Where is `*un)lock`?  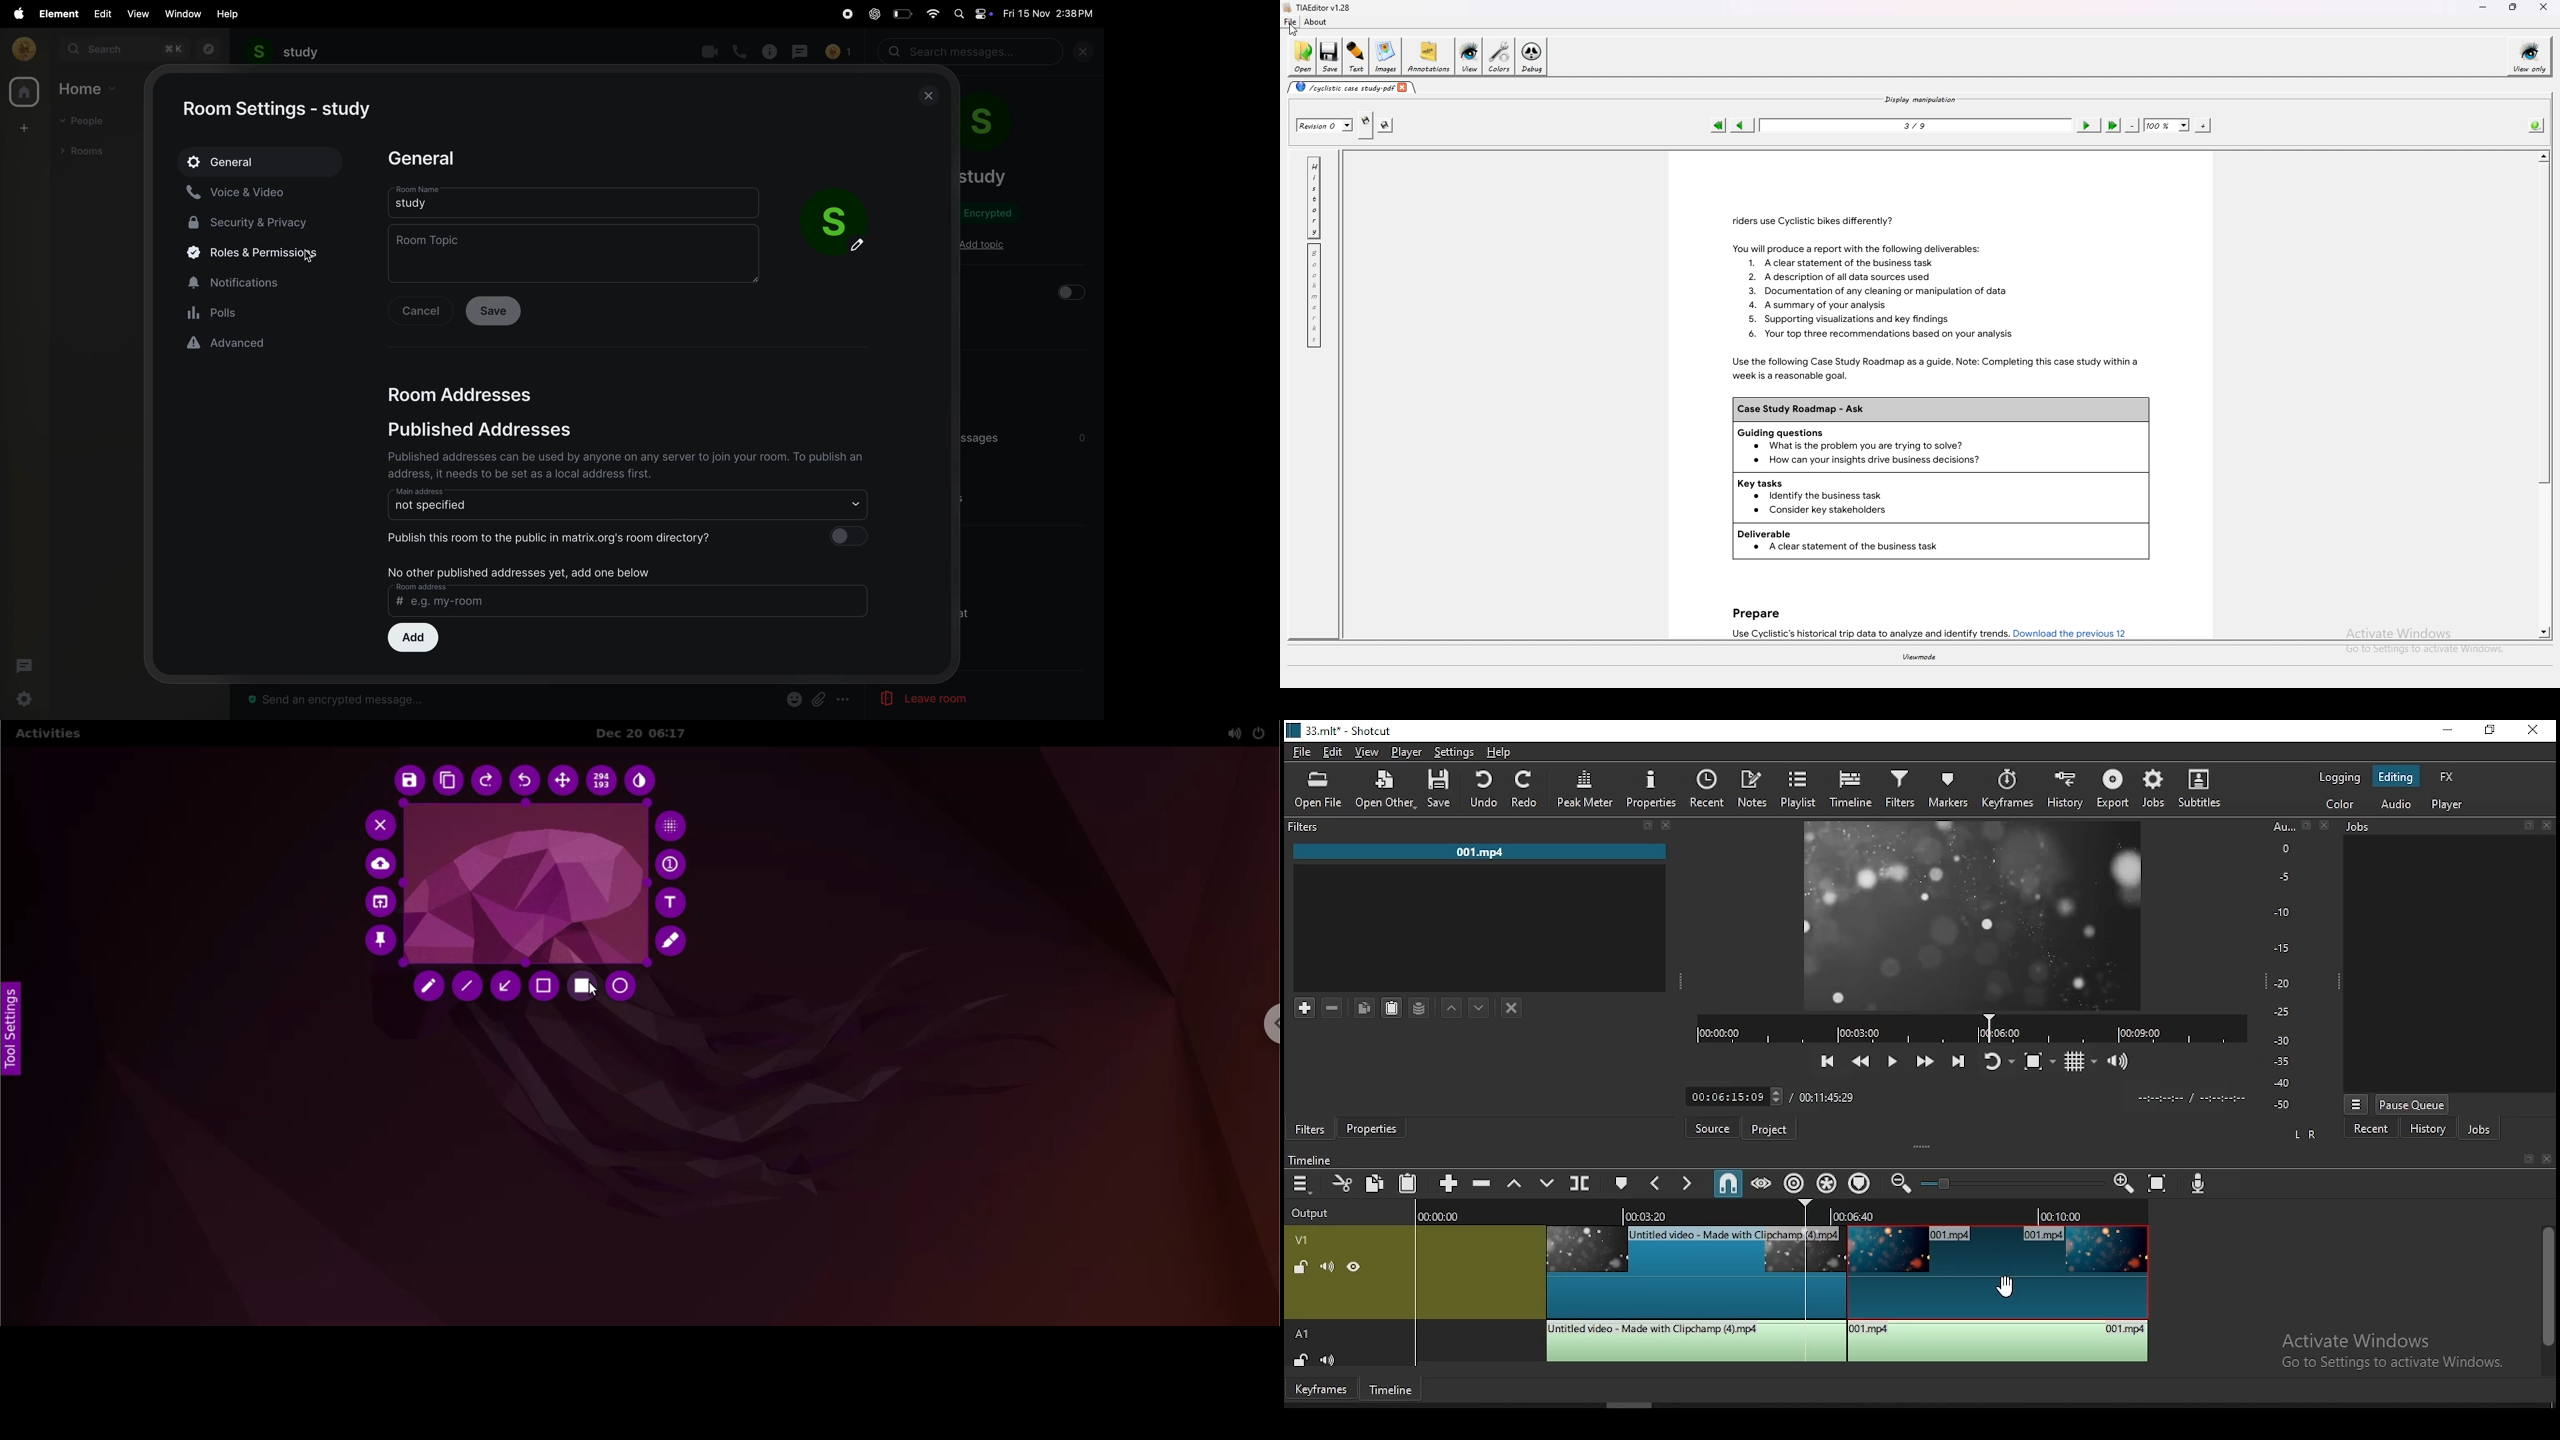
*un)lock is located at coordinates (1297, 1266).